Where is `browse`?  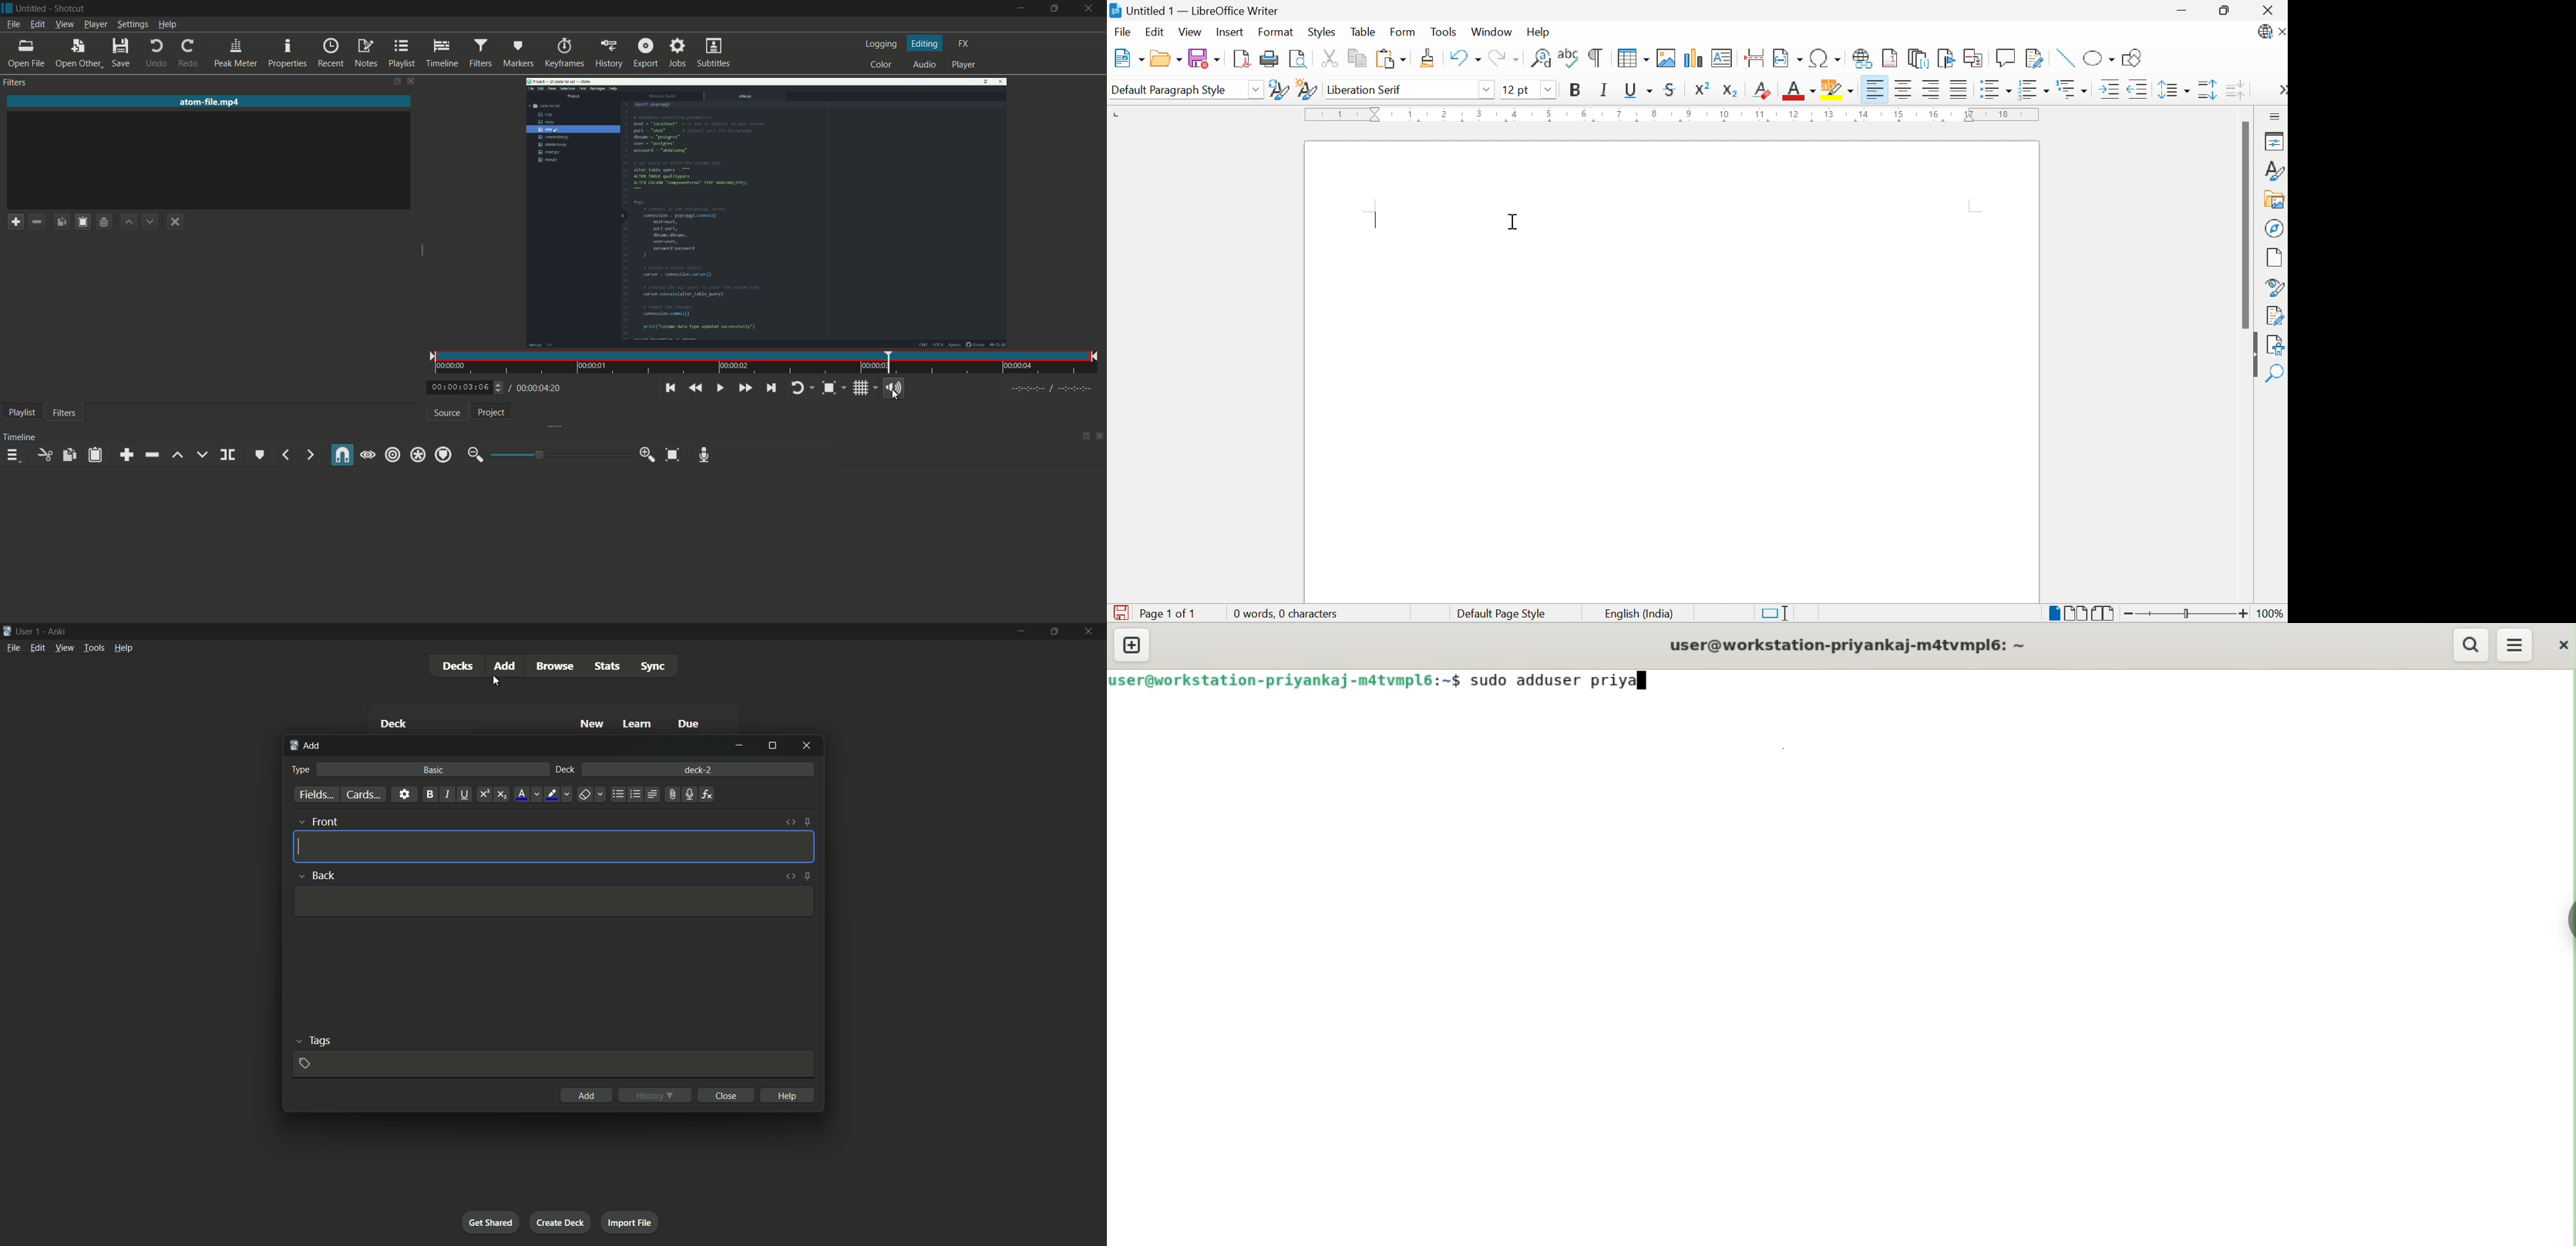
browse is located at coordinates (556, 666).